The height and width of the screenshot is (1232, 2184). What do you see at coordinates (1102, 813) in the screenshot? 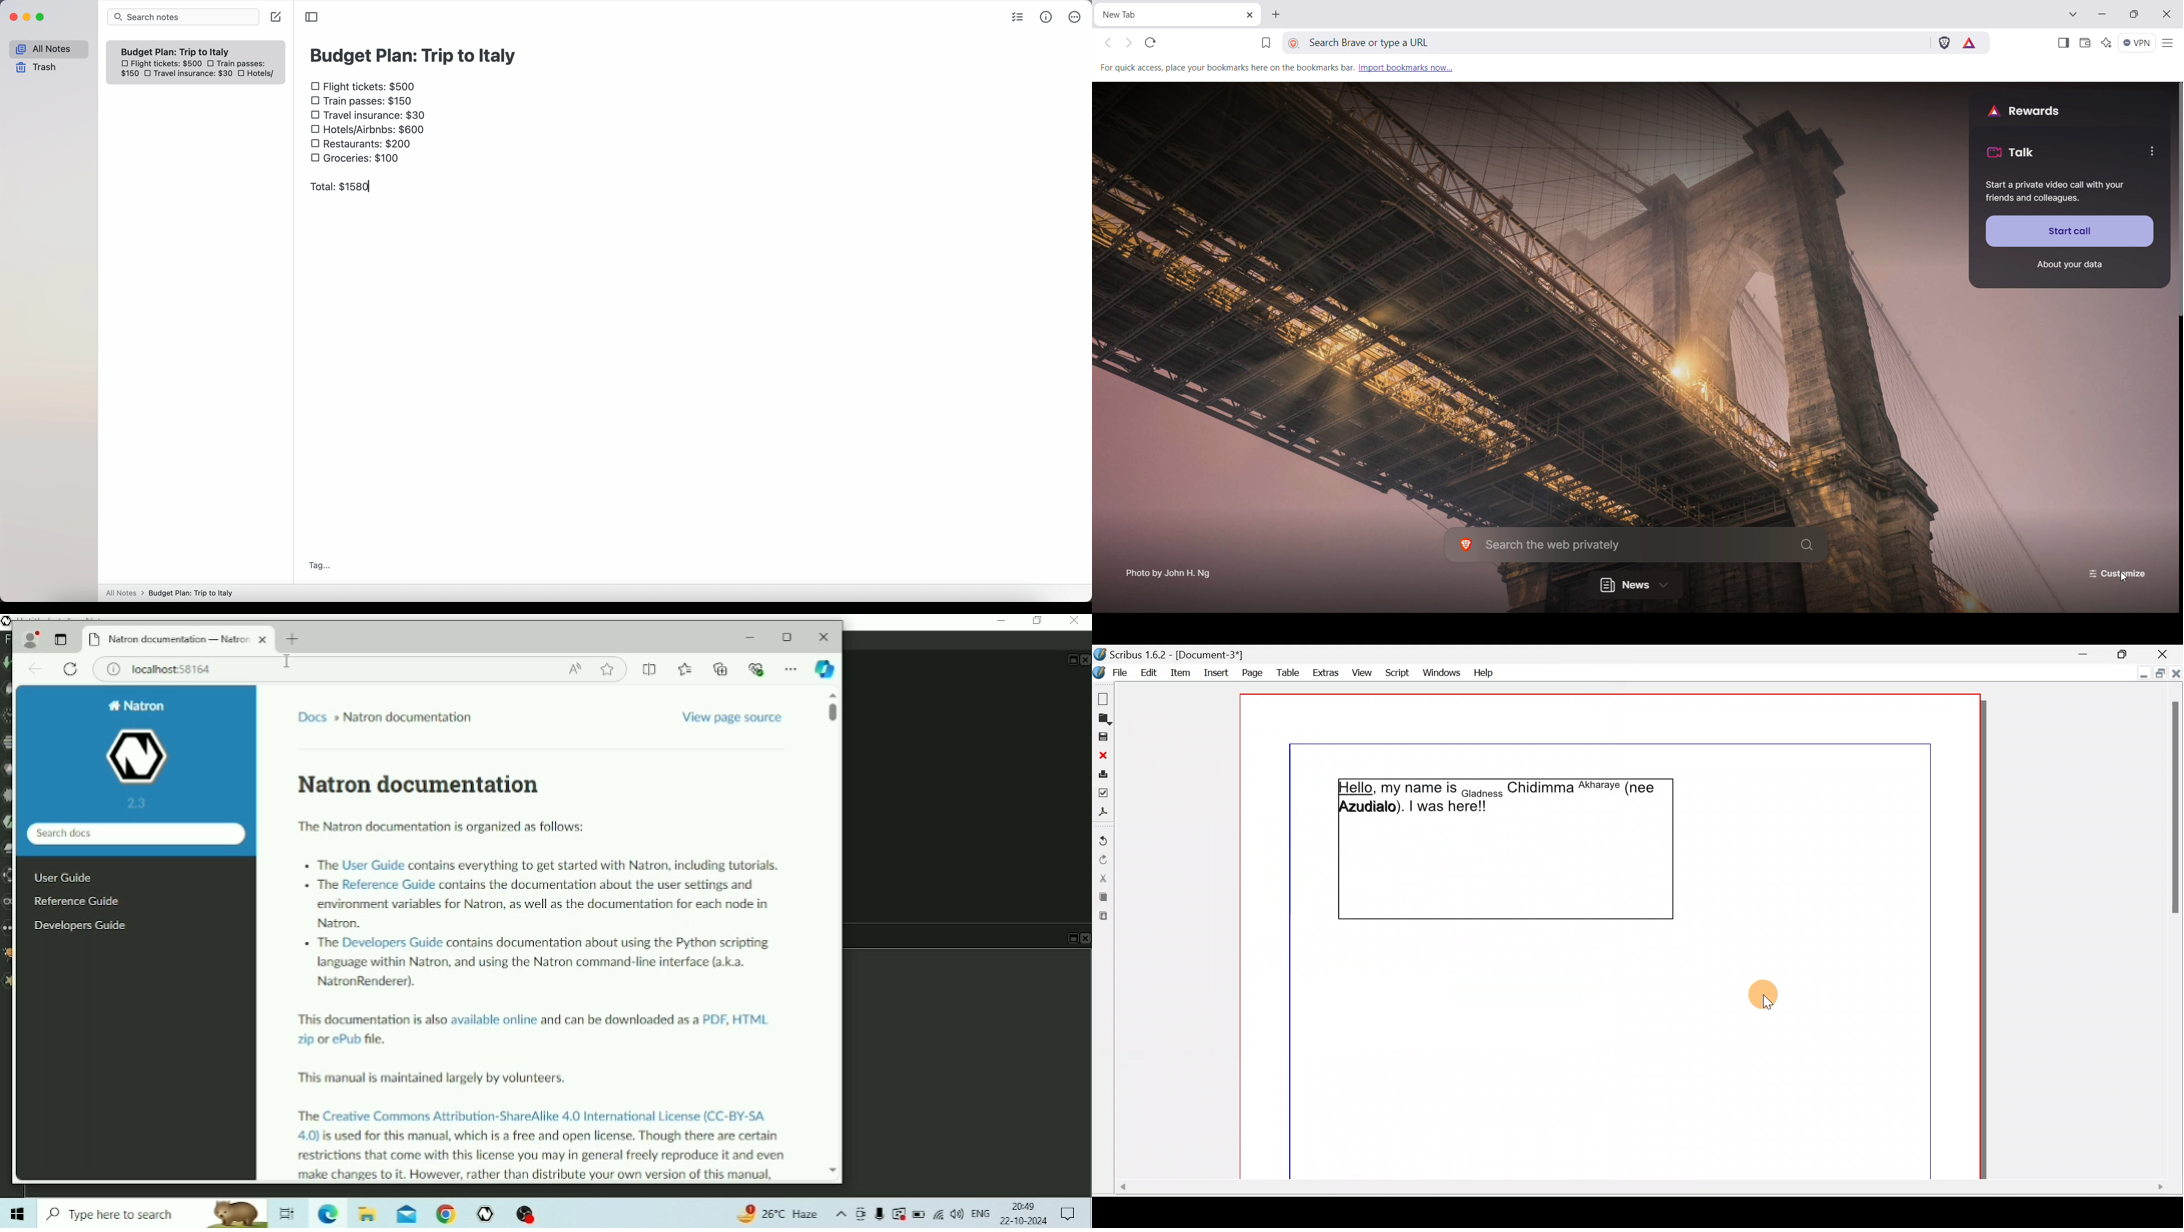
I see `Save as PDF` at bounding box center [1102, 813].